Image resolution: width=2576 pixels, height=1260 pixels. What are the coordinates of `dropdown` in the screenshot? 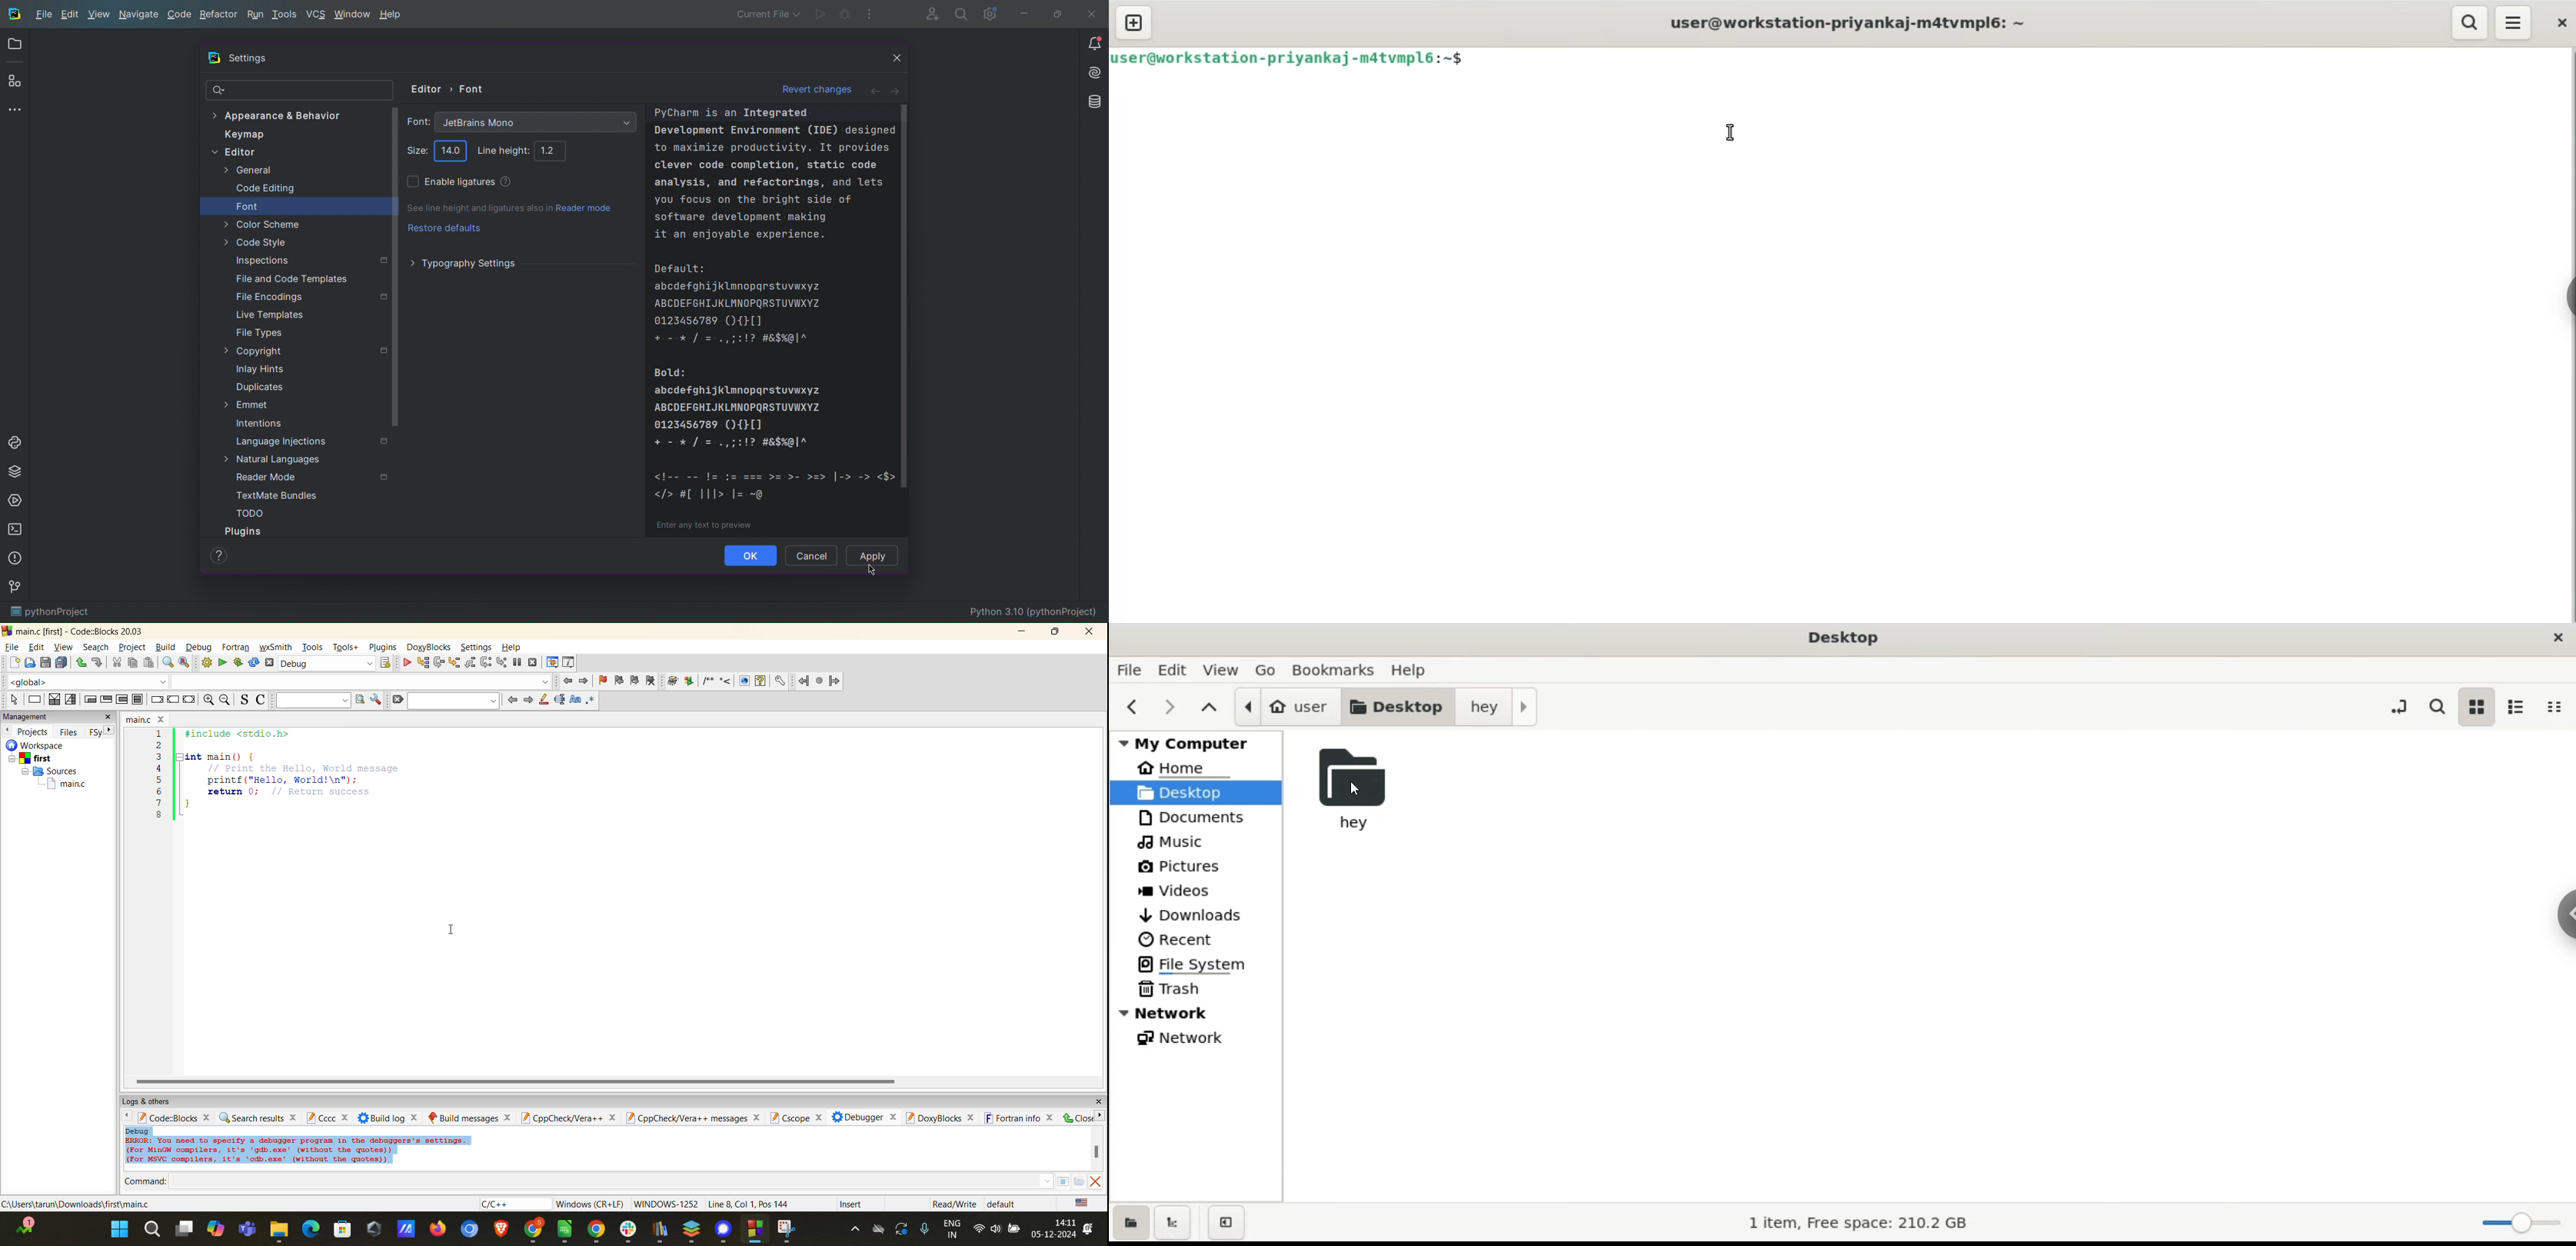 It's located at (1045, 1178).